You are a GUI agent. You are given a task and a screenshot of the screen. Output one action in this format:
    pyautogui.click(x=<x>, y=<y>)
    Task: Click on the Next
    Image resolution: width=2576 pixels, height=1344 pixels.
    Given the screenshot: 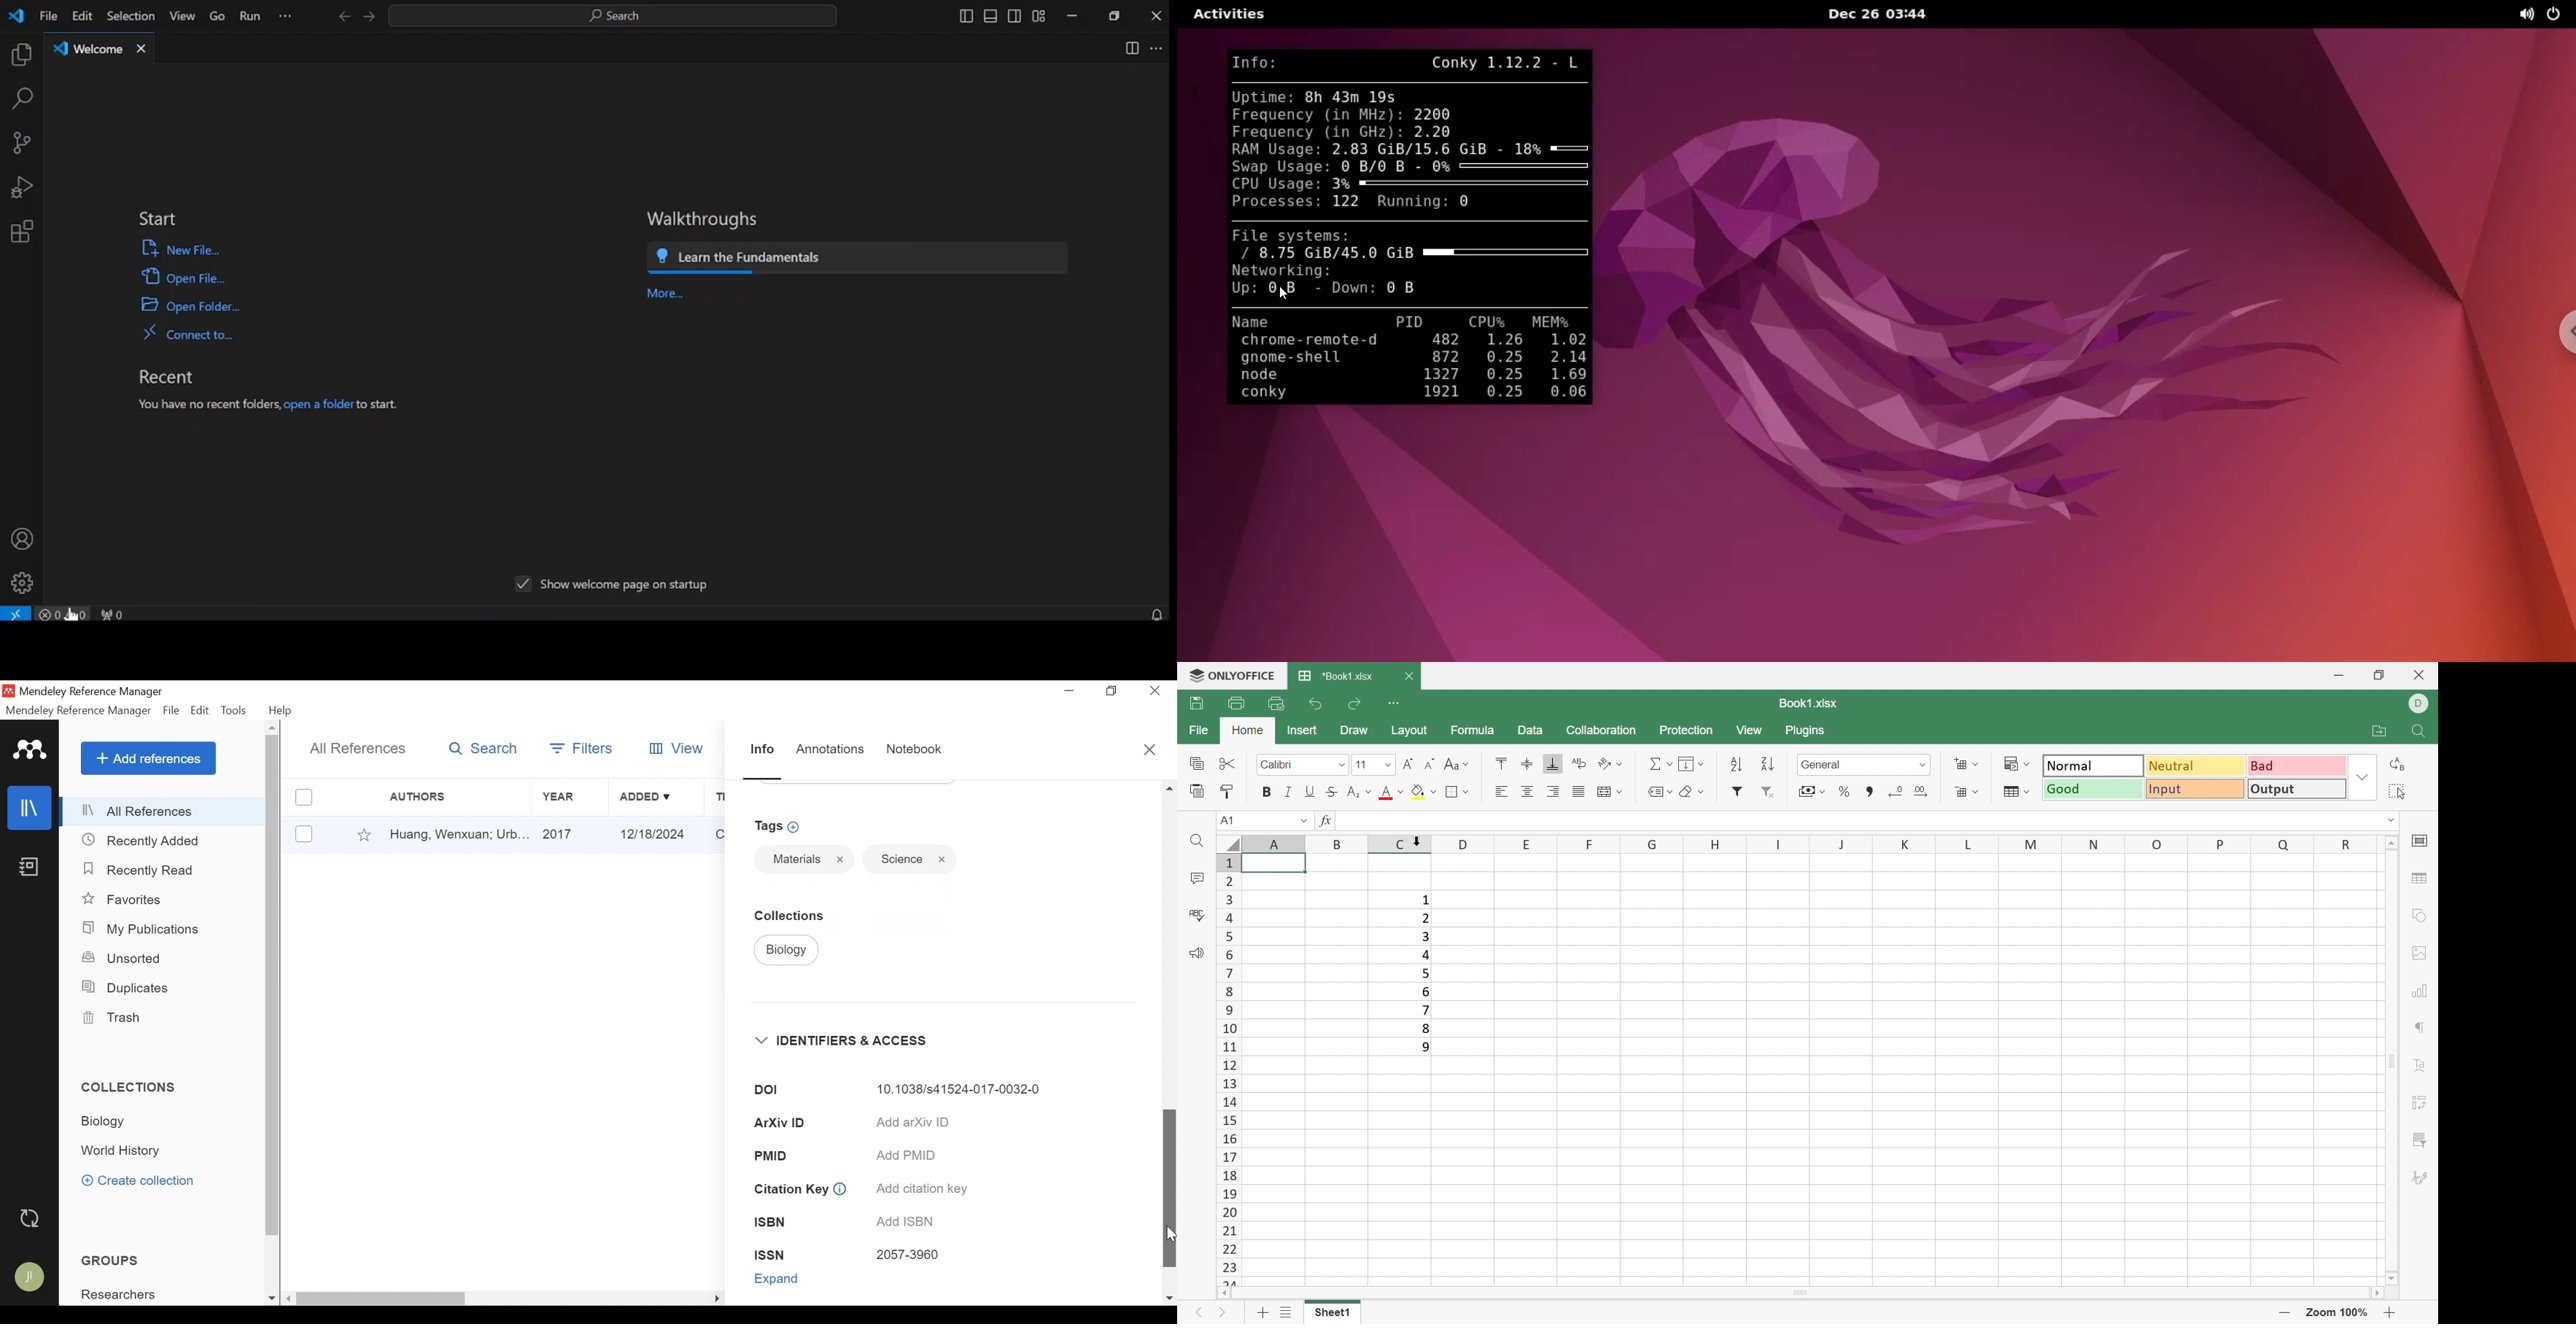 What is the action you would take?
    pyautogui.click(x=1225, y=1315)
    